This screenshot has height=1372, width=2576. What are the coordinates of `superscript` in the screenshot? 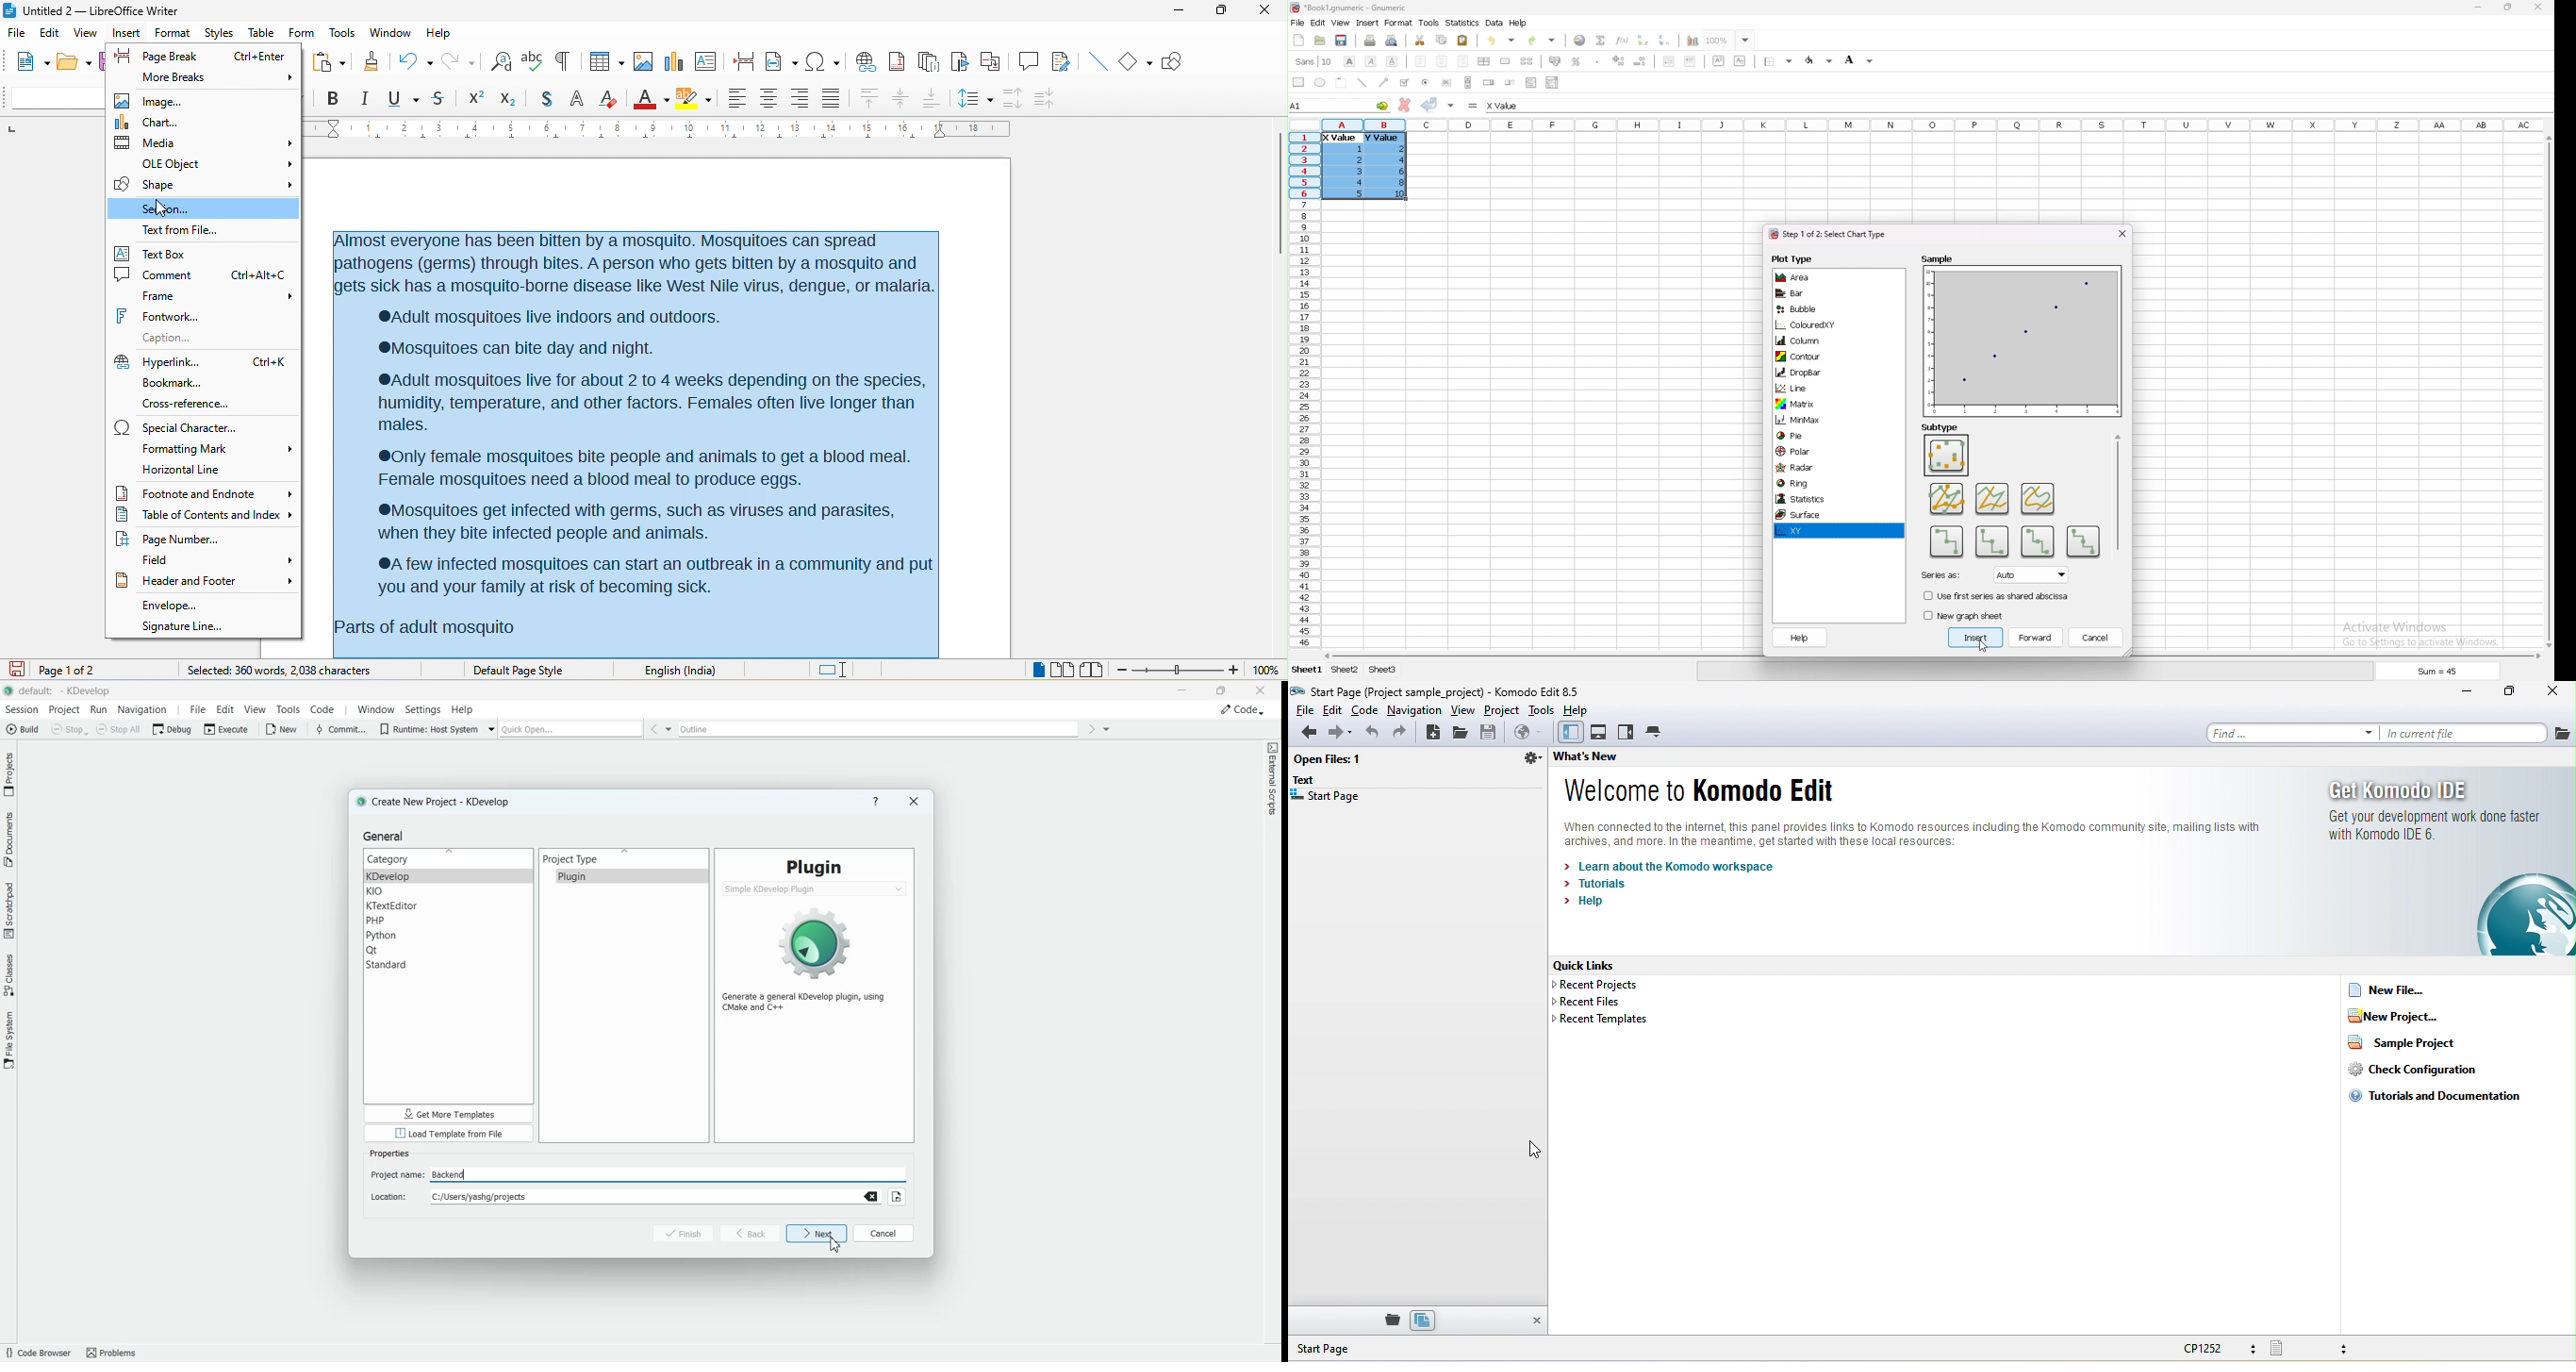 It's located at (1719, 60).